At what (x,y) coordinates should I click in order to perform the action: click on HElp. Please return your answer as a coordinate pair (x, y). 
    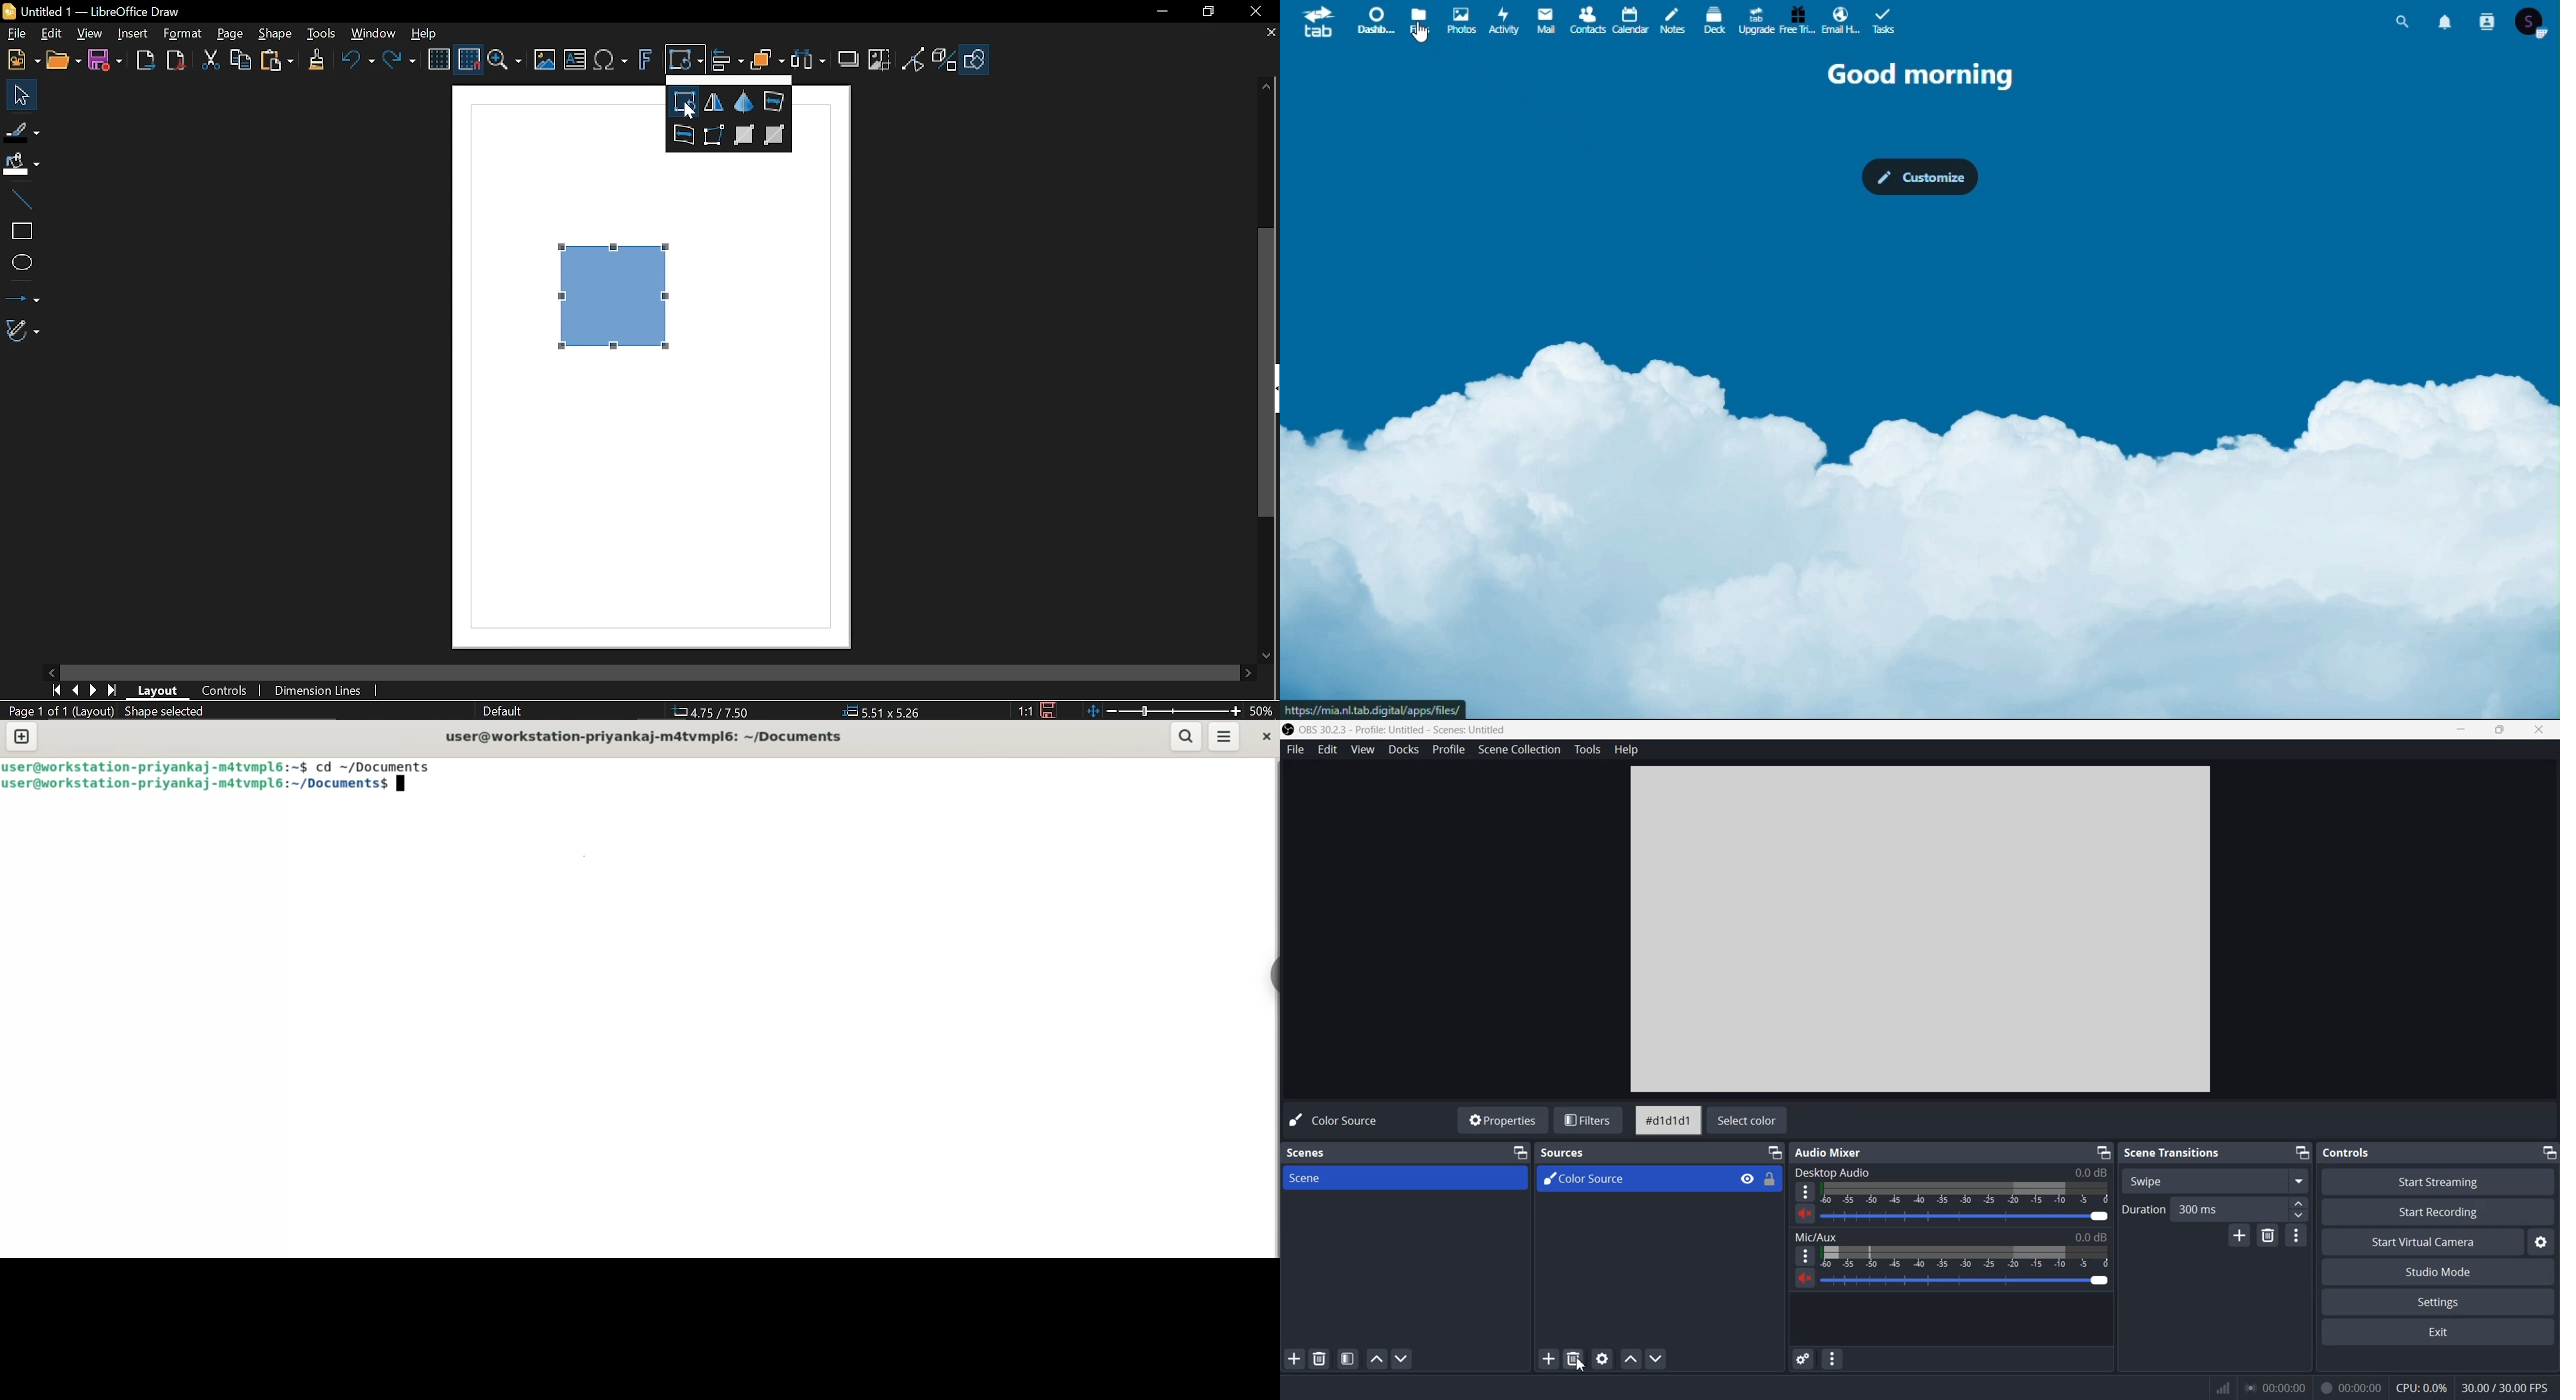
    Looking at the image, I should click on (422, 31).